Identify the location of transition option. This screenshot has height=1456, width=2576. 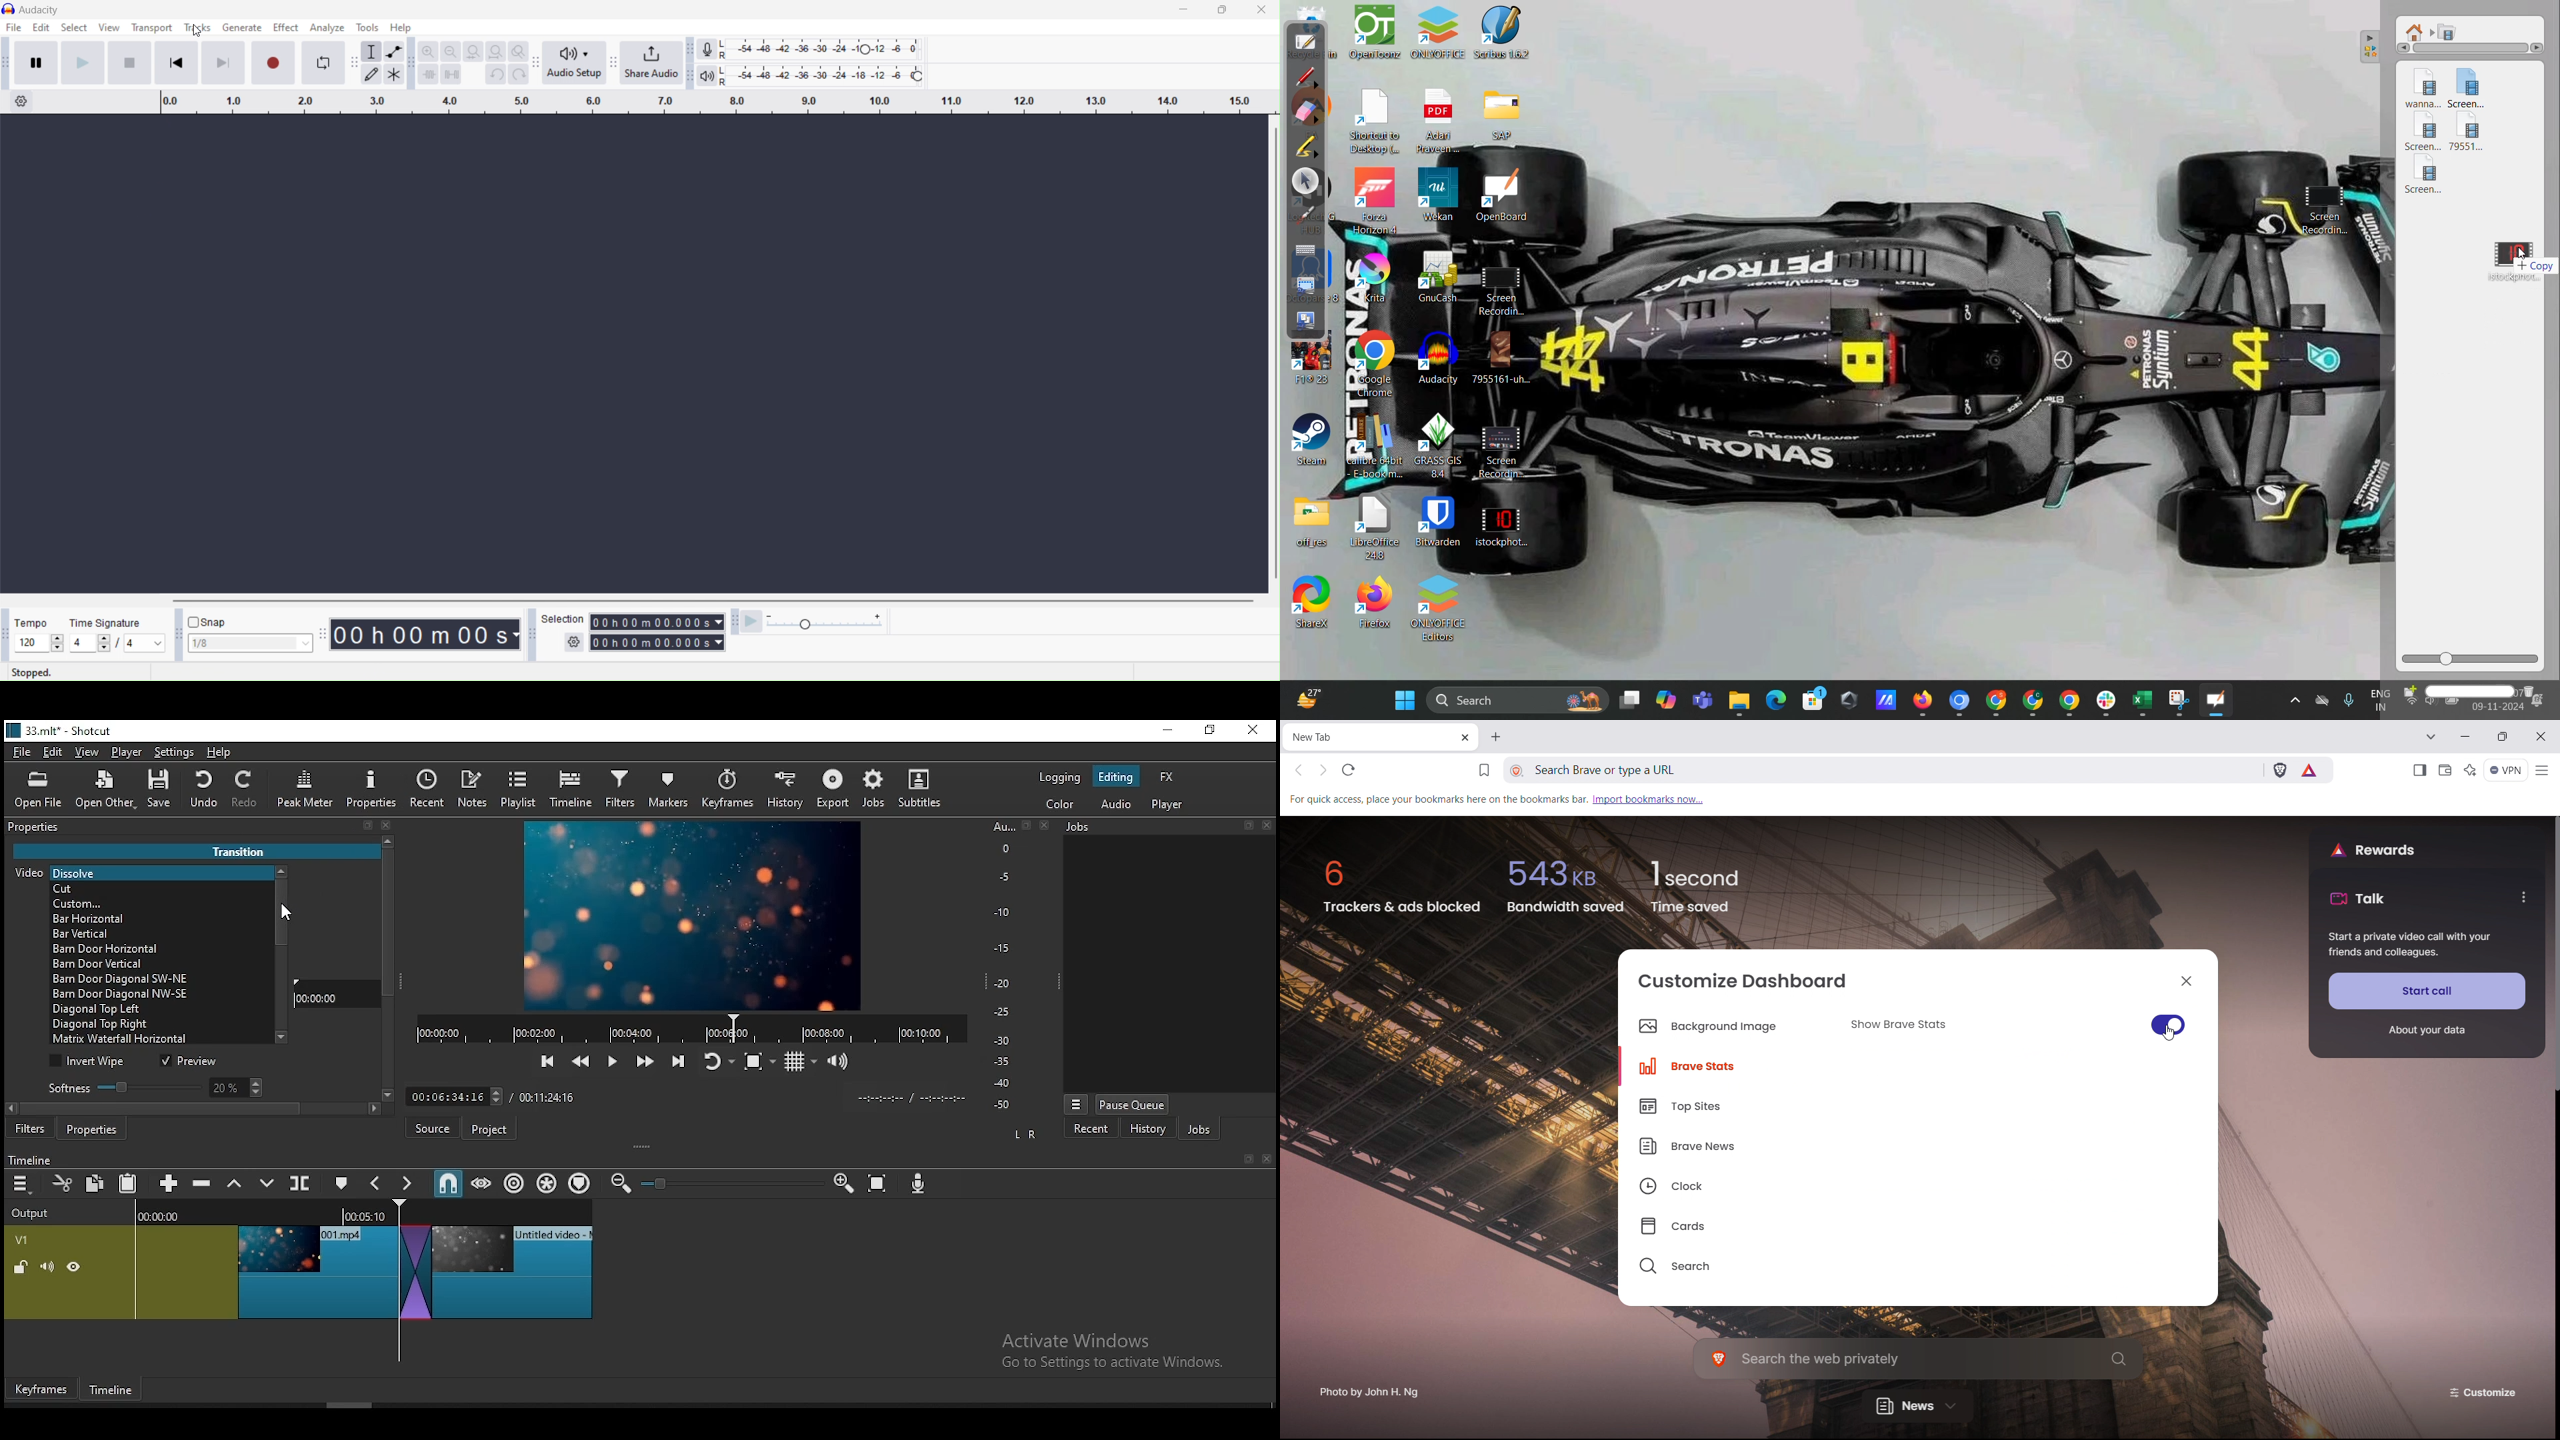
(159, 949).